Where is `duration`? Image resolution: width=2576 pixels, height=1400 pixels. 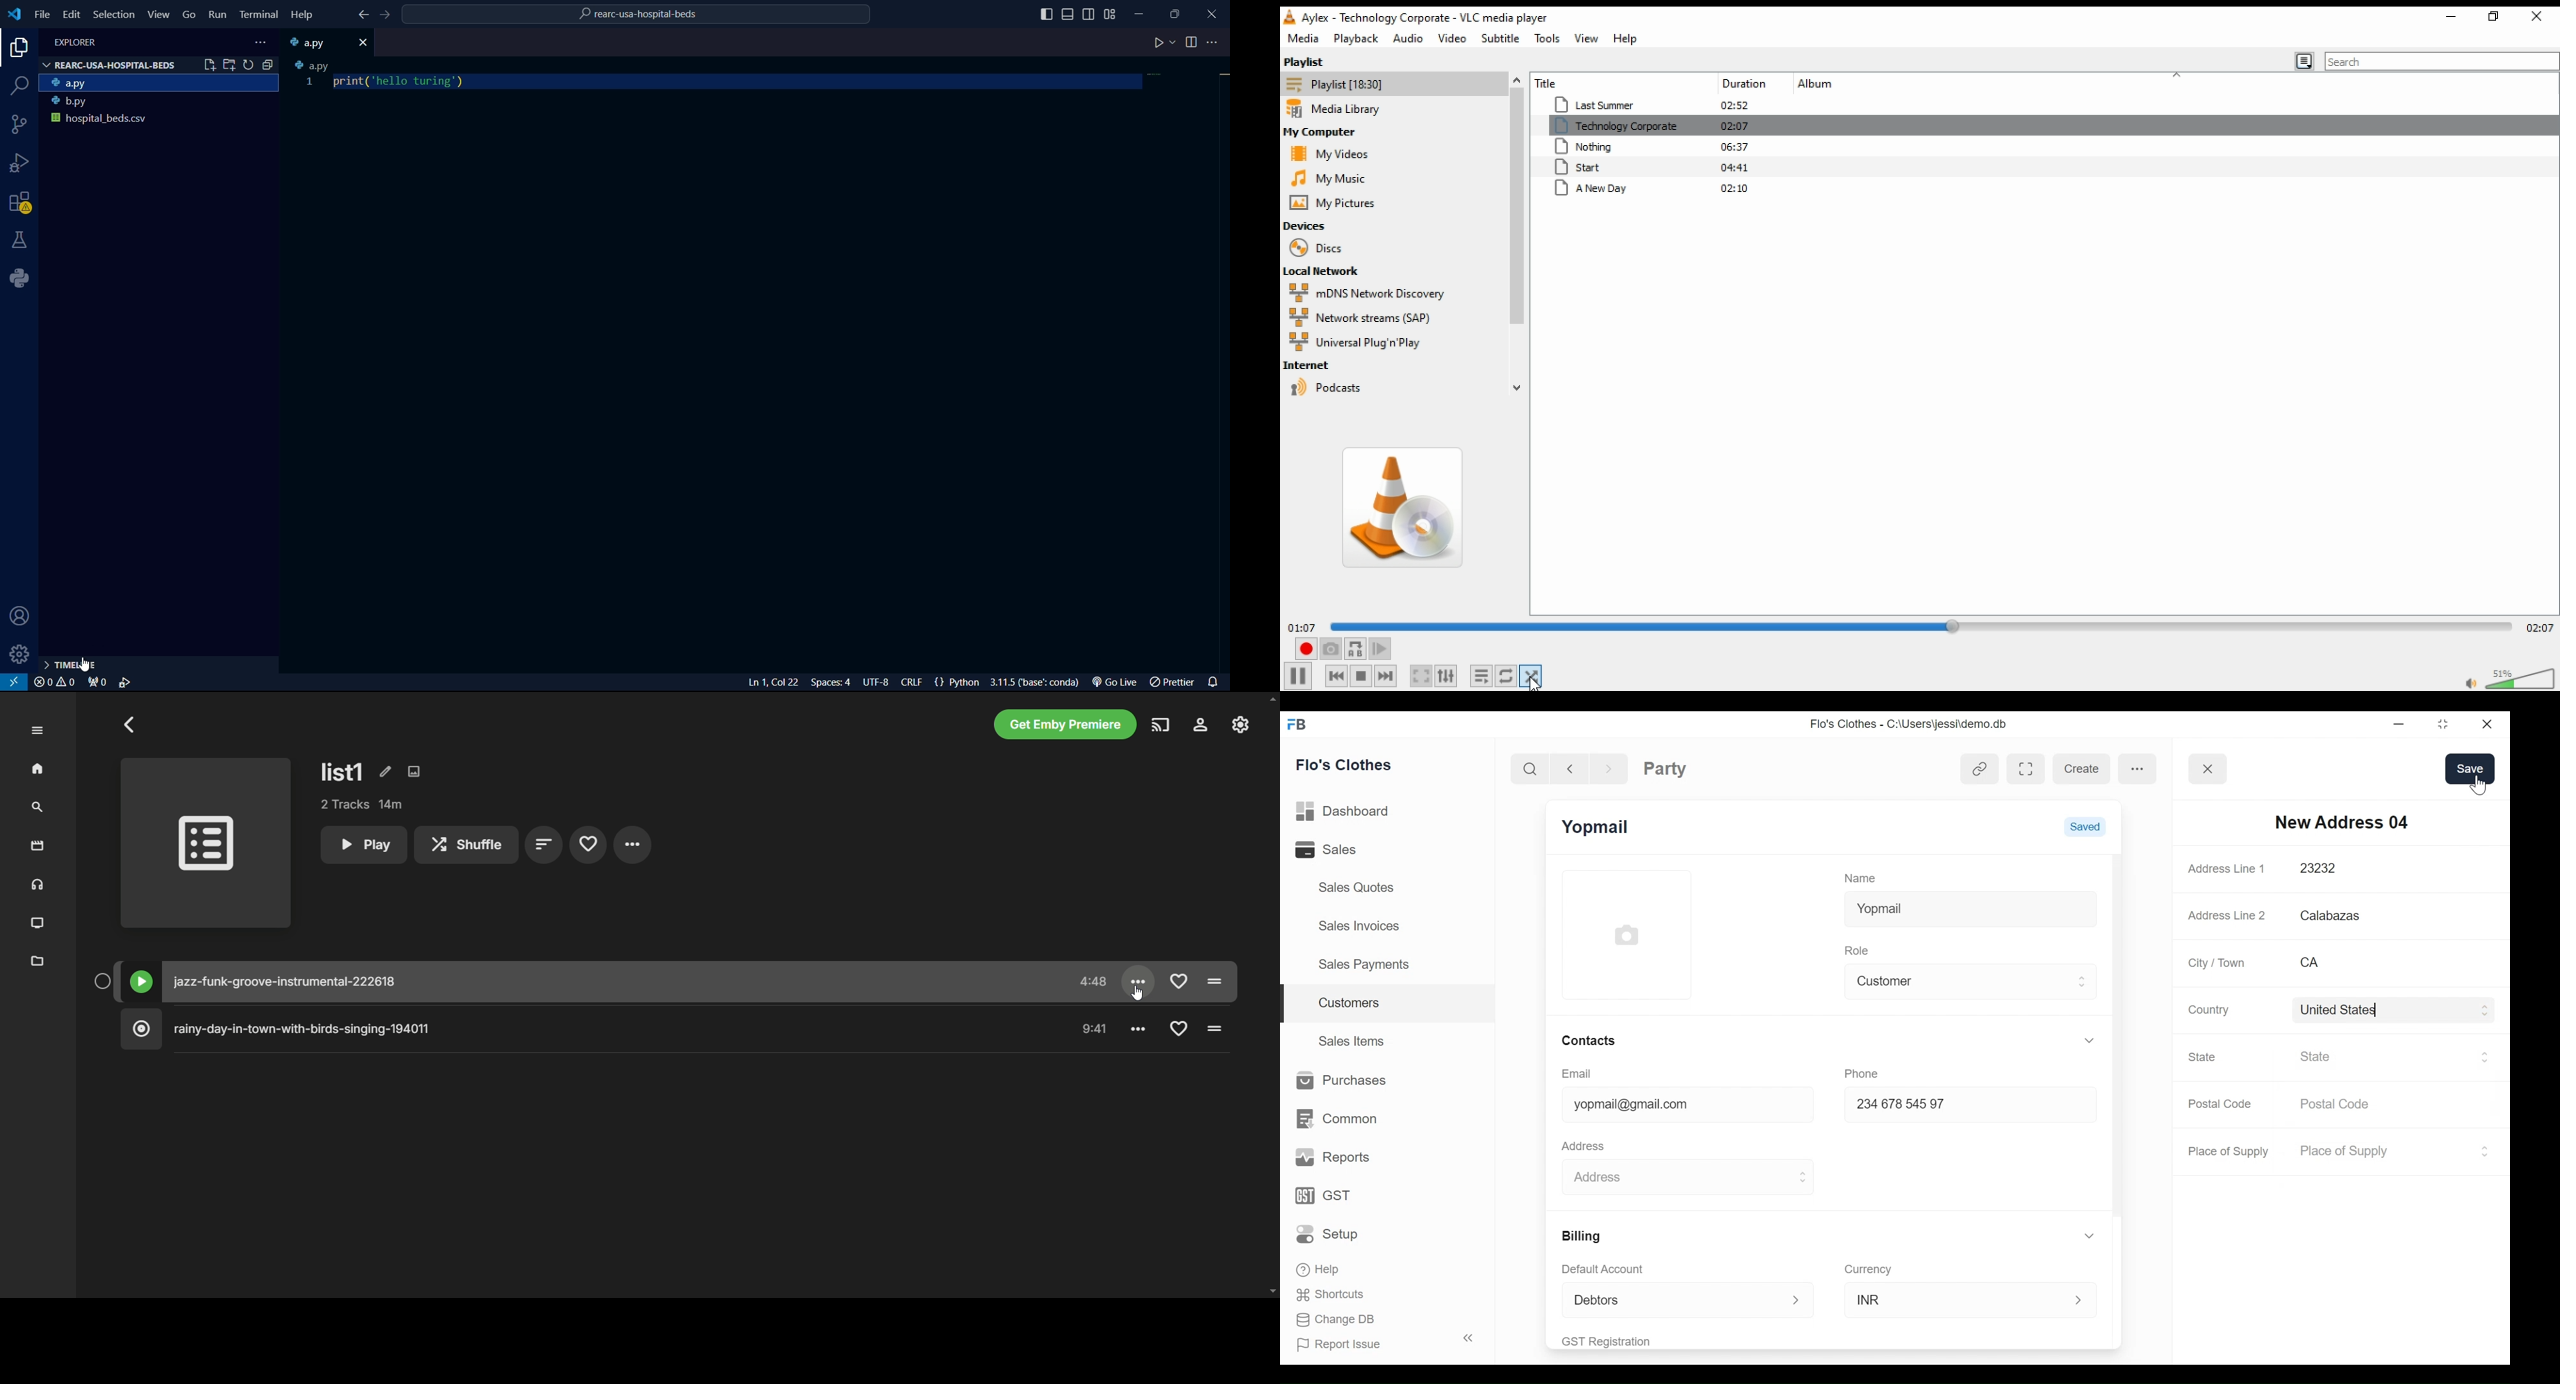
duration is located at coordinates (1745, 83).